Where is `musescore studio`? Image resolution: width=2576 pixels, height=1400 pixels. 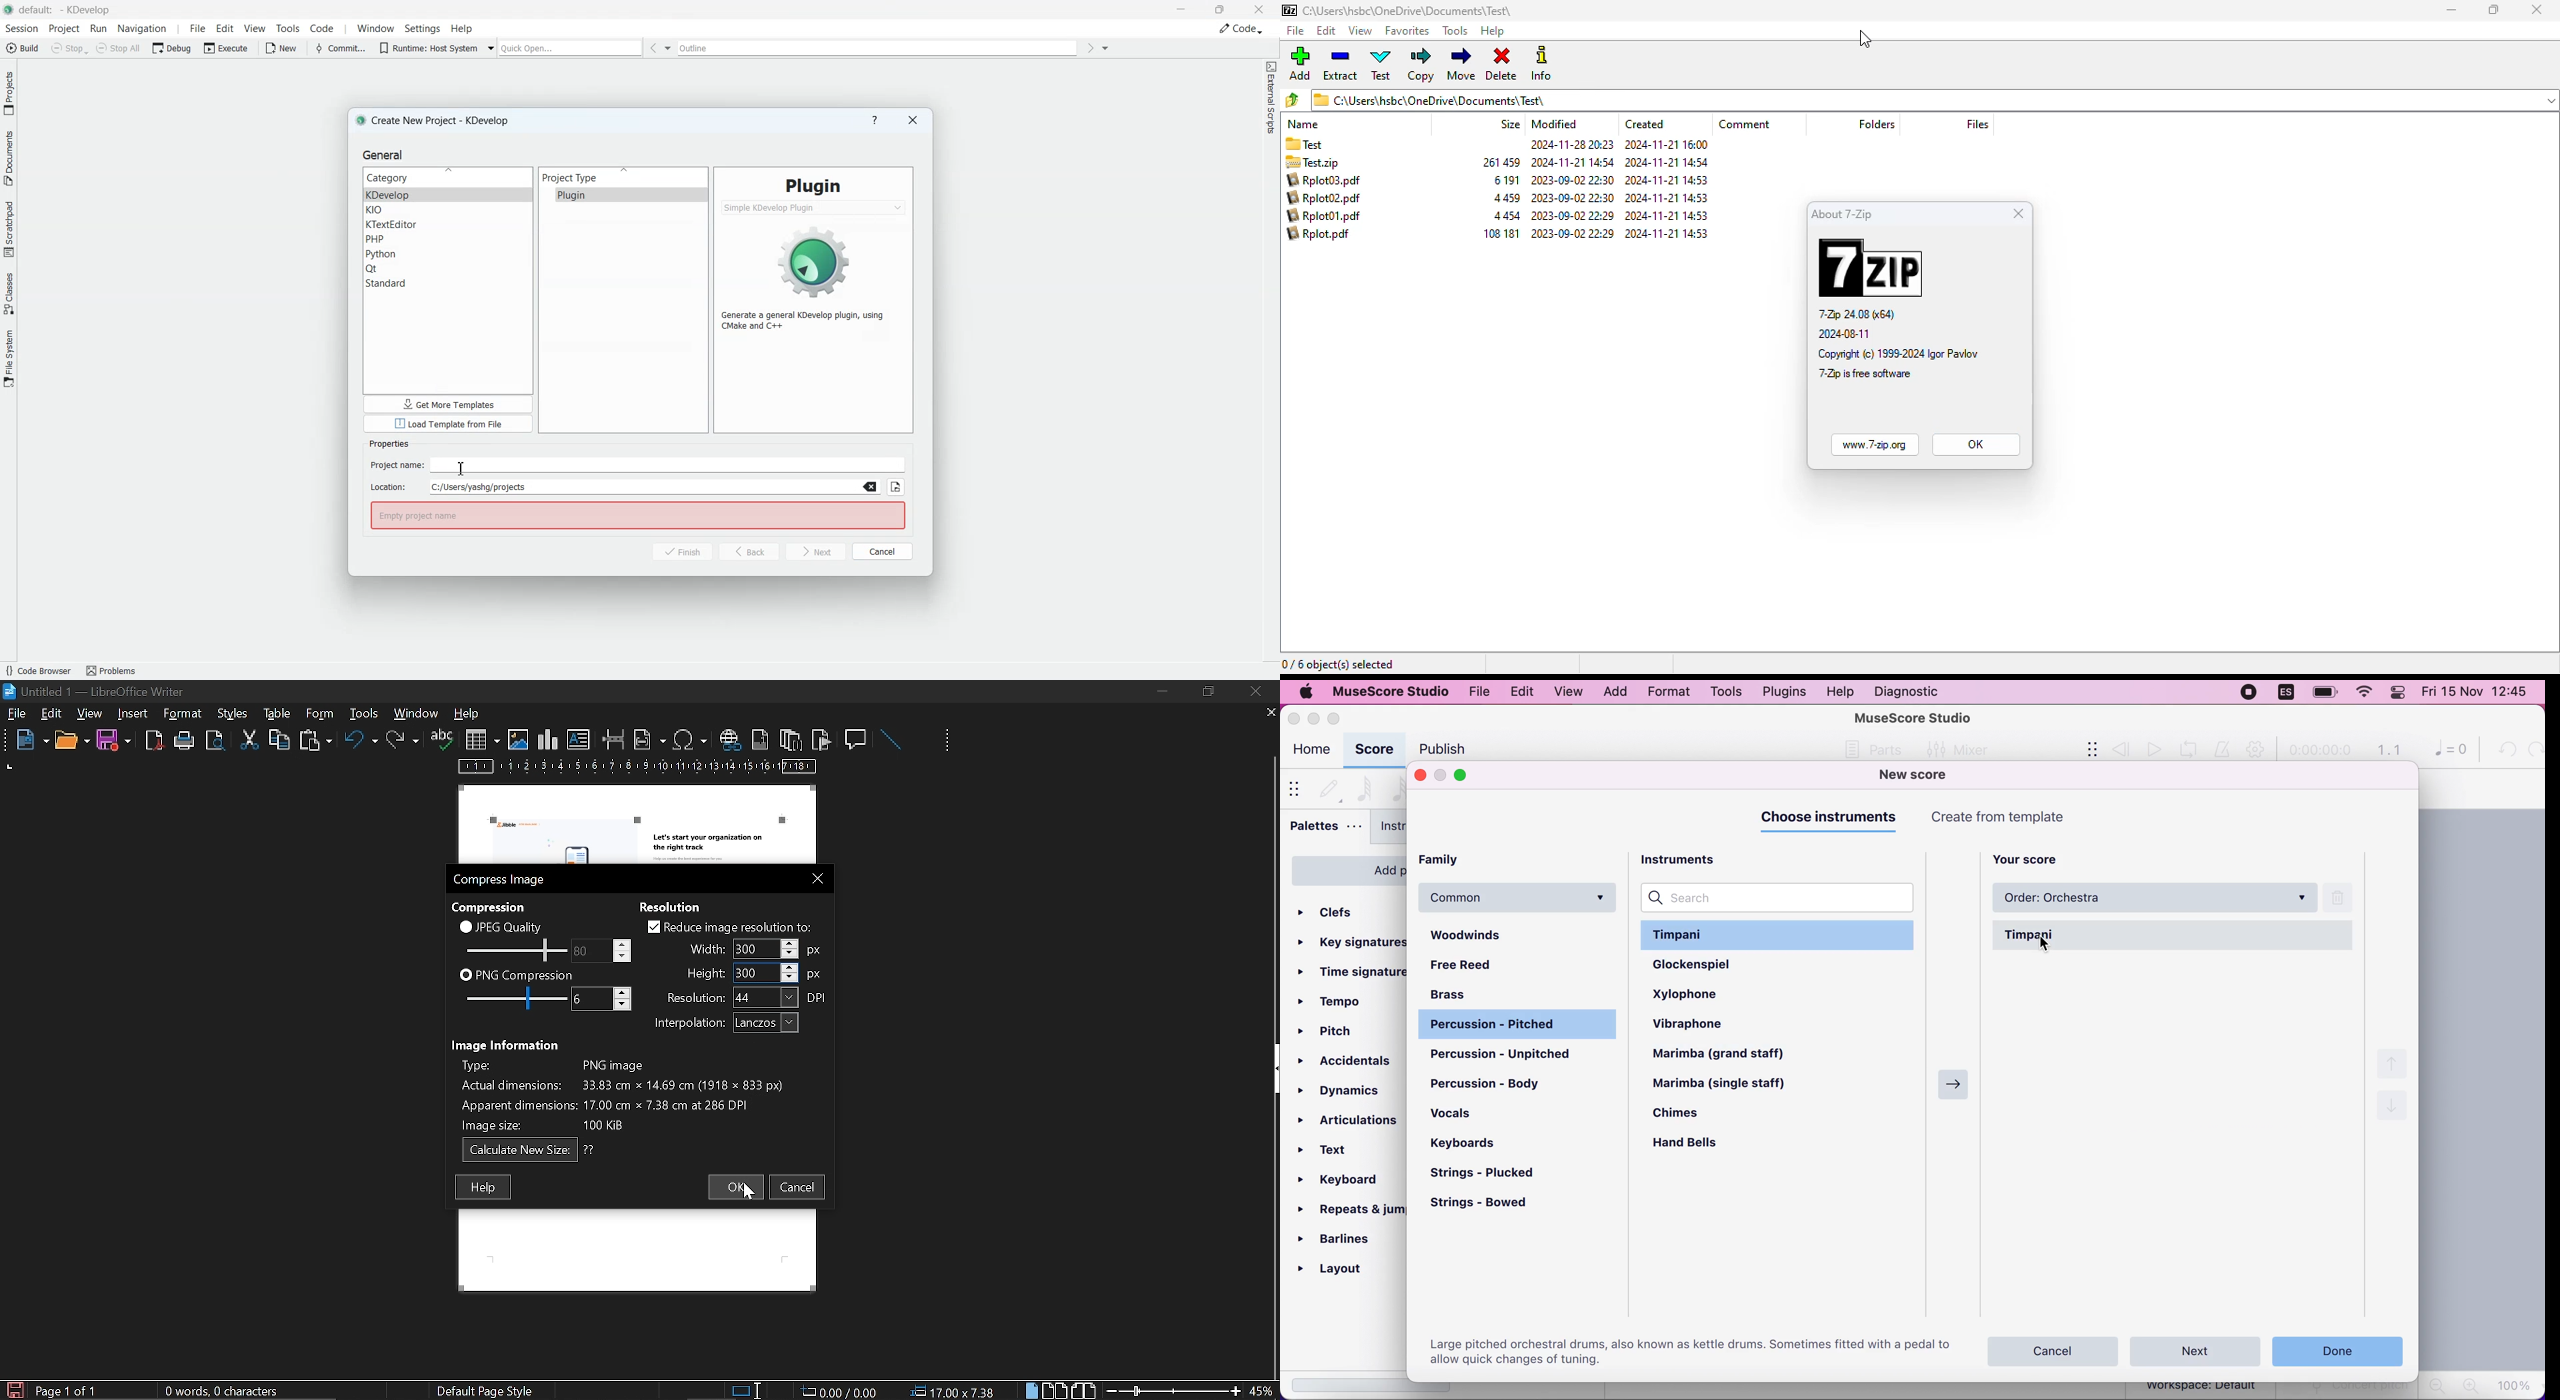
musescore studio is located at coordinates (1392, 691).